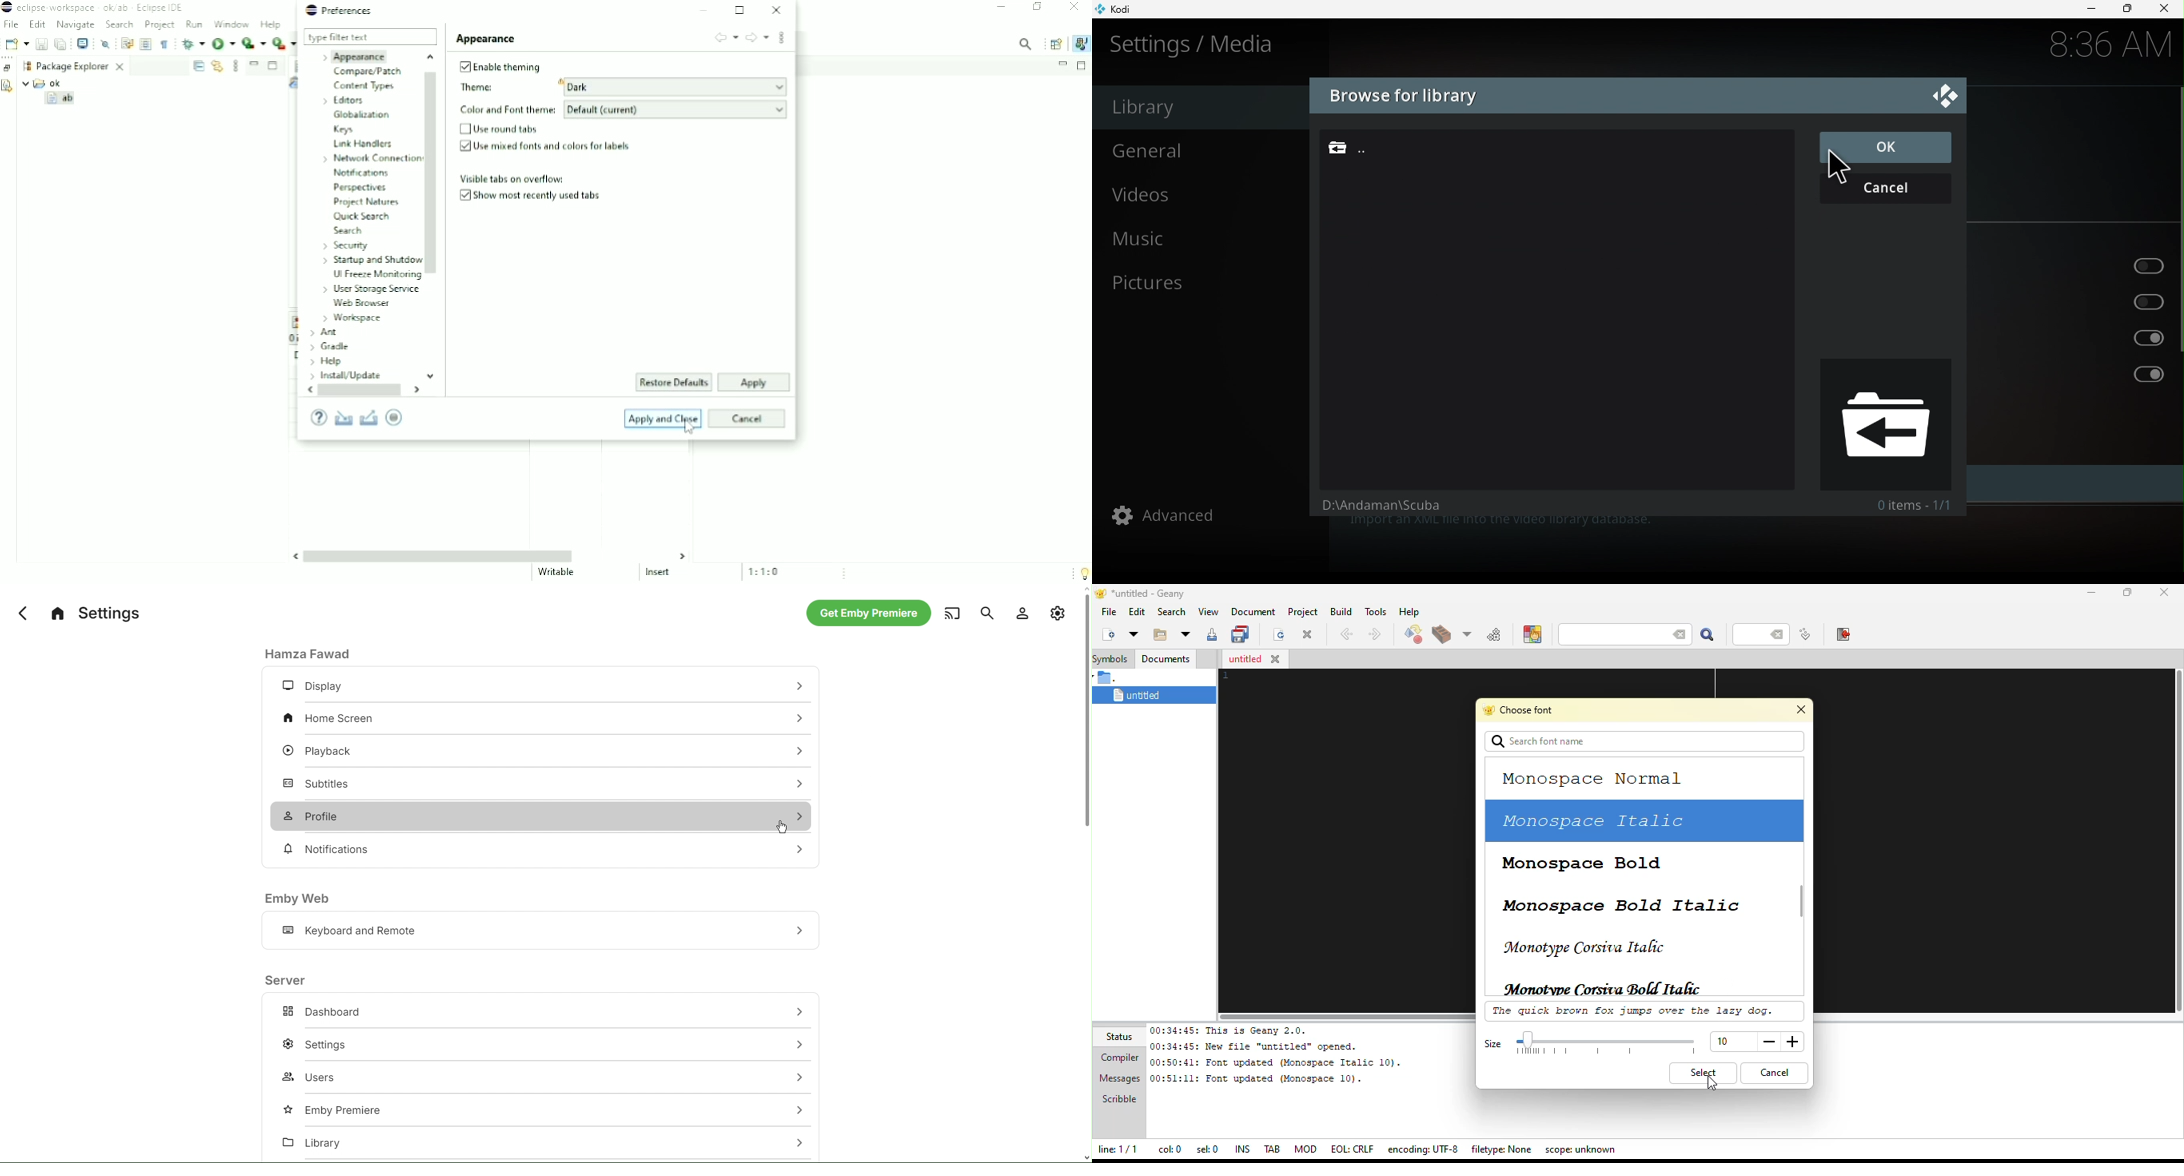  I want to click on Globalization, so click(362, 114).